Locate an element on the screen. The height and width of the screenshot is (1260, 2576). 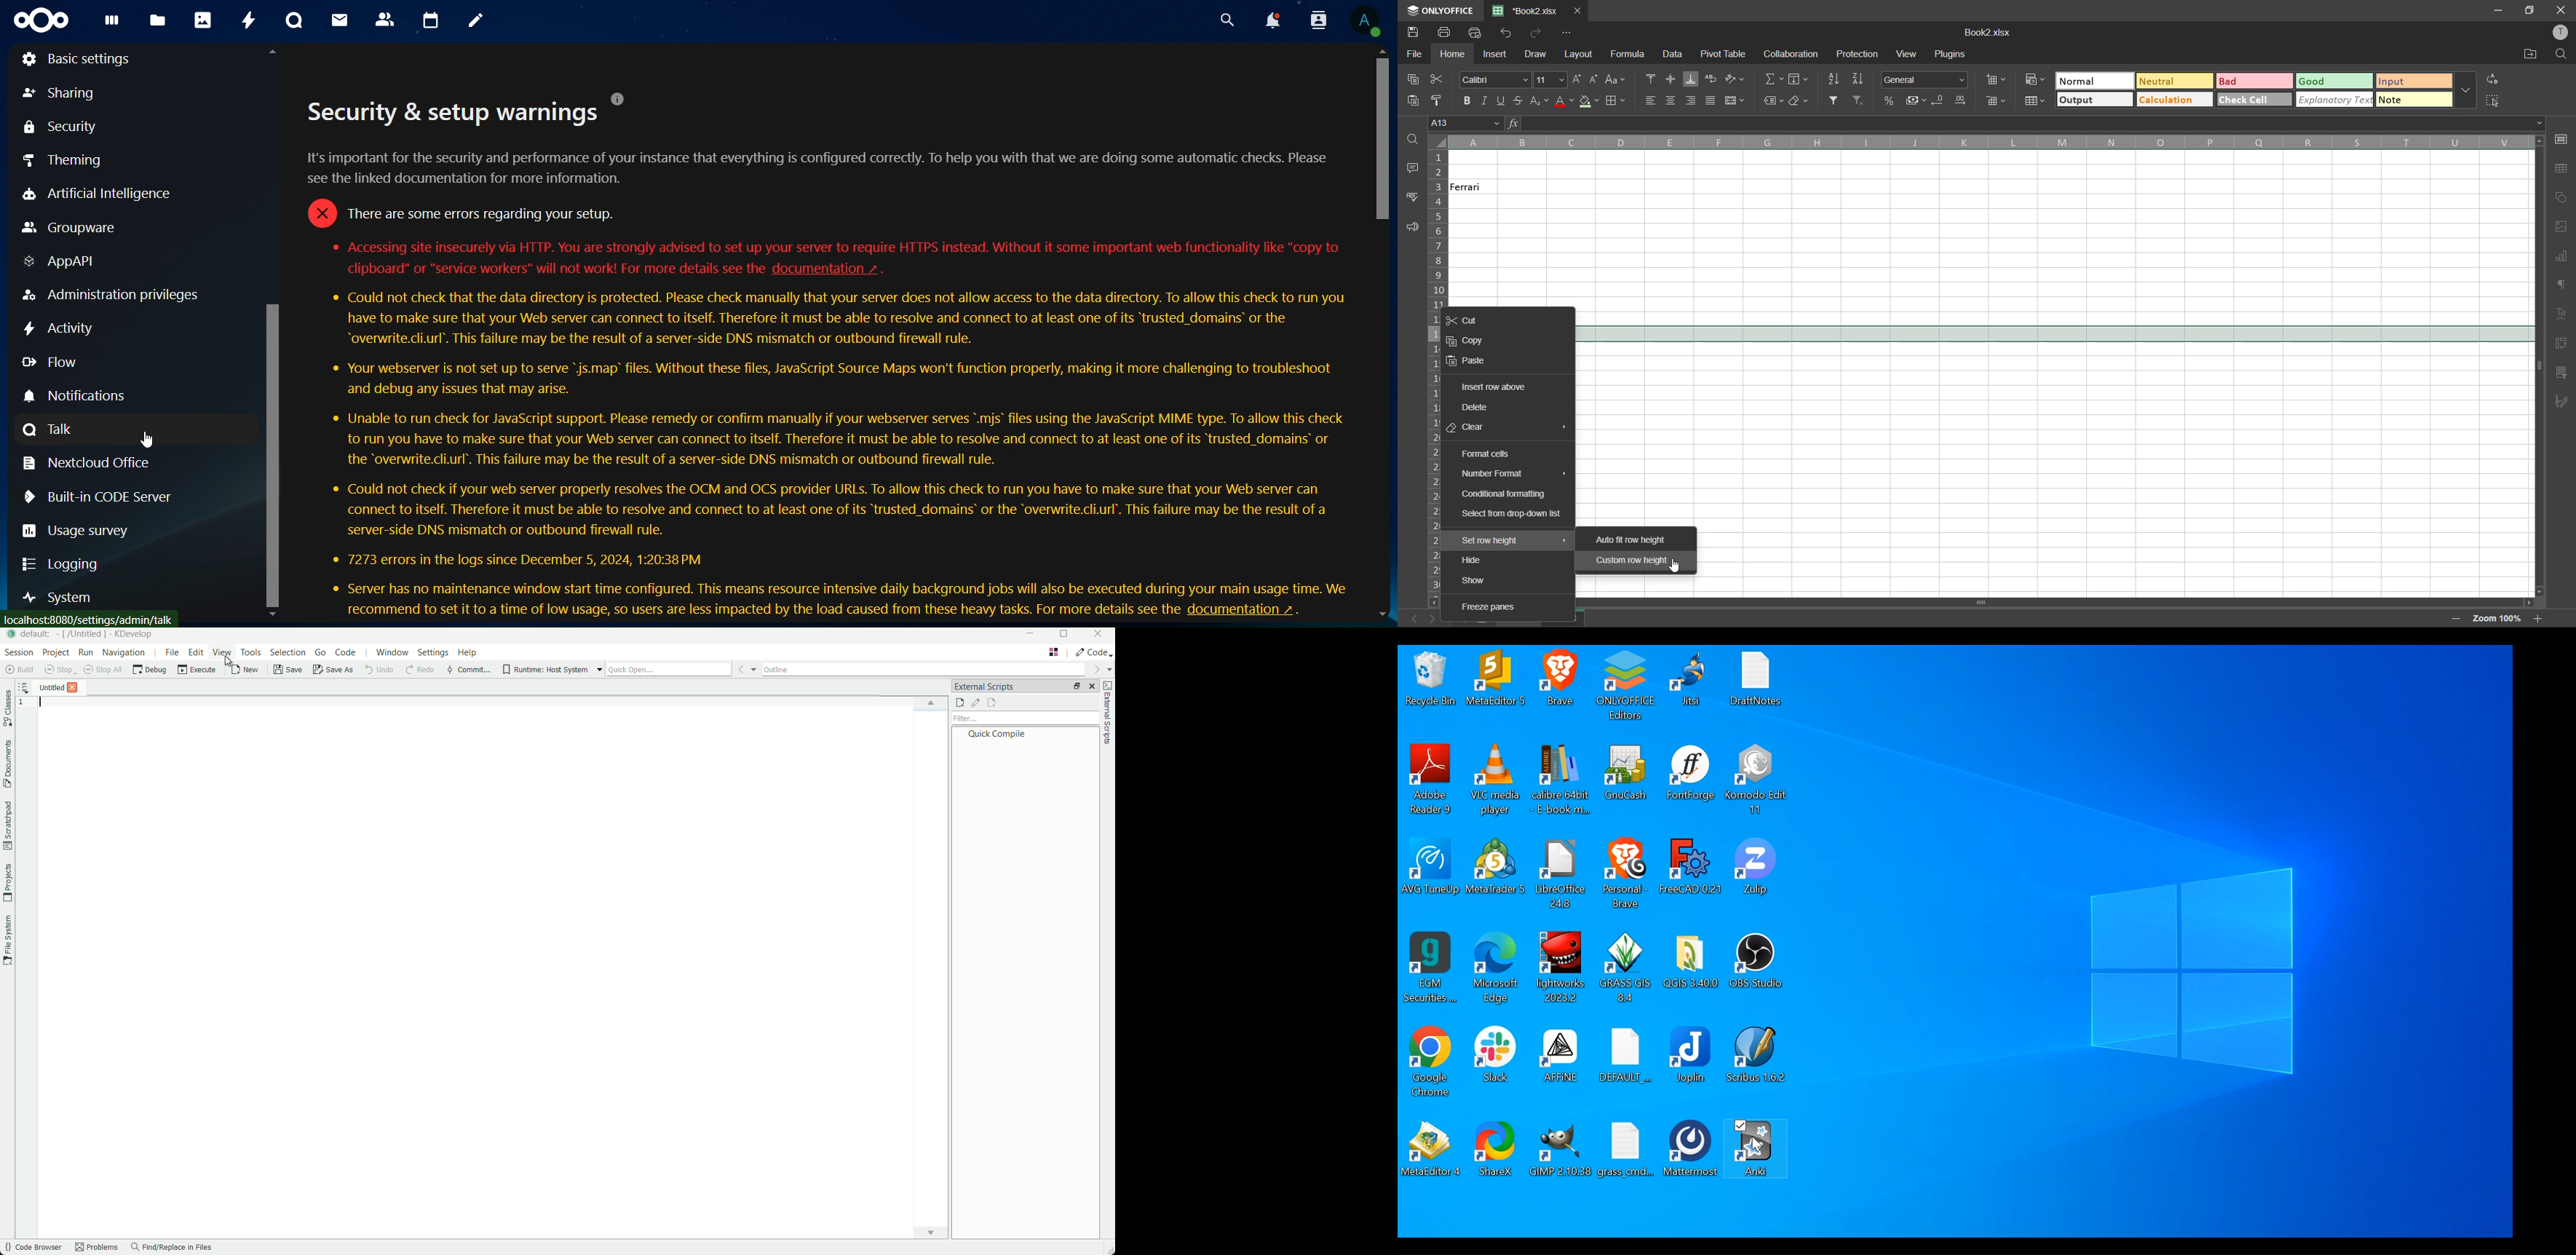
EGM Securities Desktop icon is located at coordinates (1431, 966).